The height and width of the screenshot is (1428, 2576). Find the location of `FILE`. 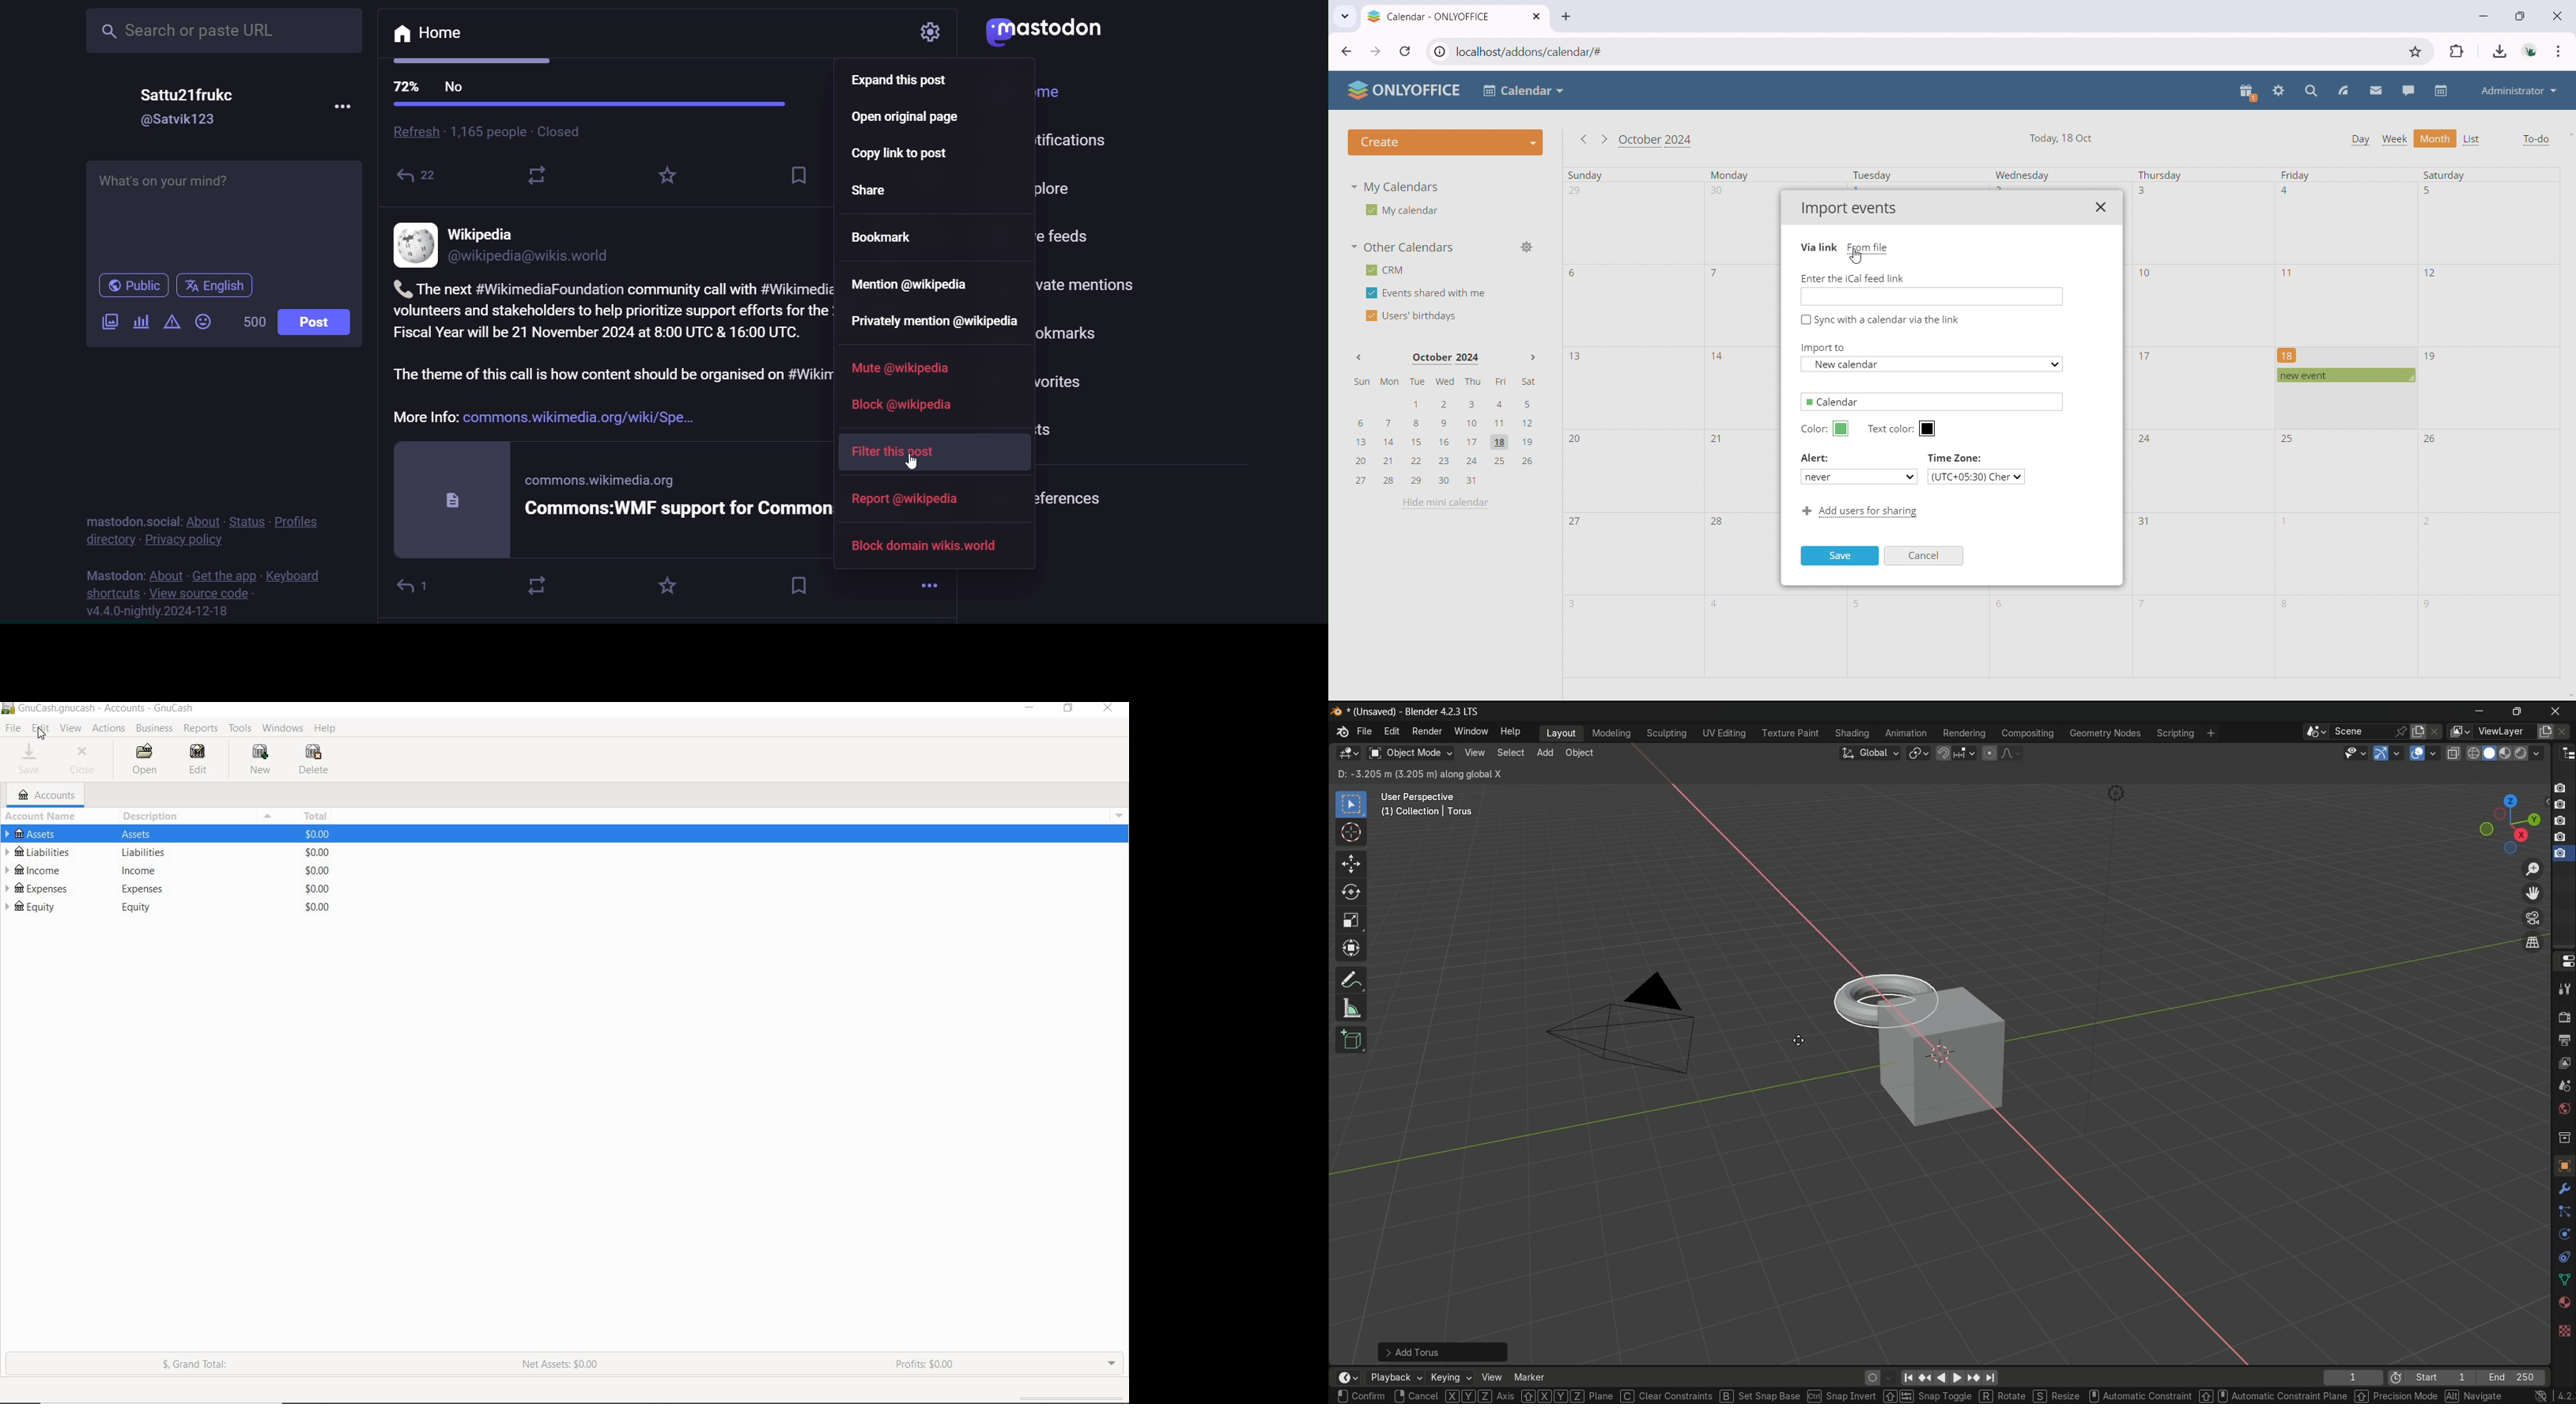

FILE is located at coordinates (14, 728).